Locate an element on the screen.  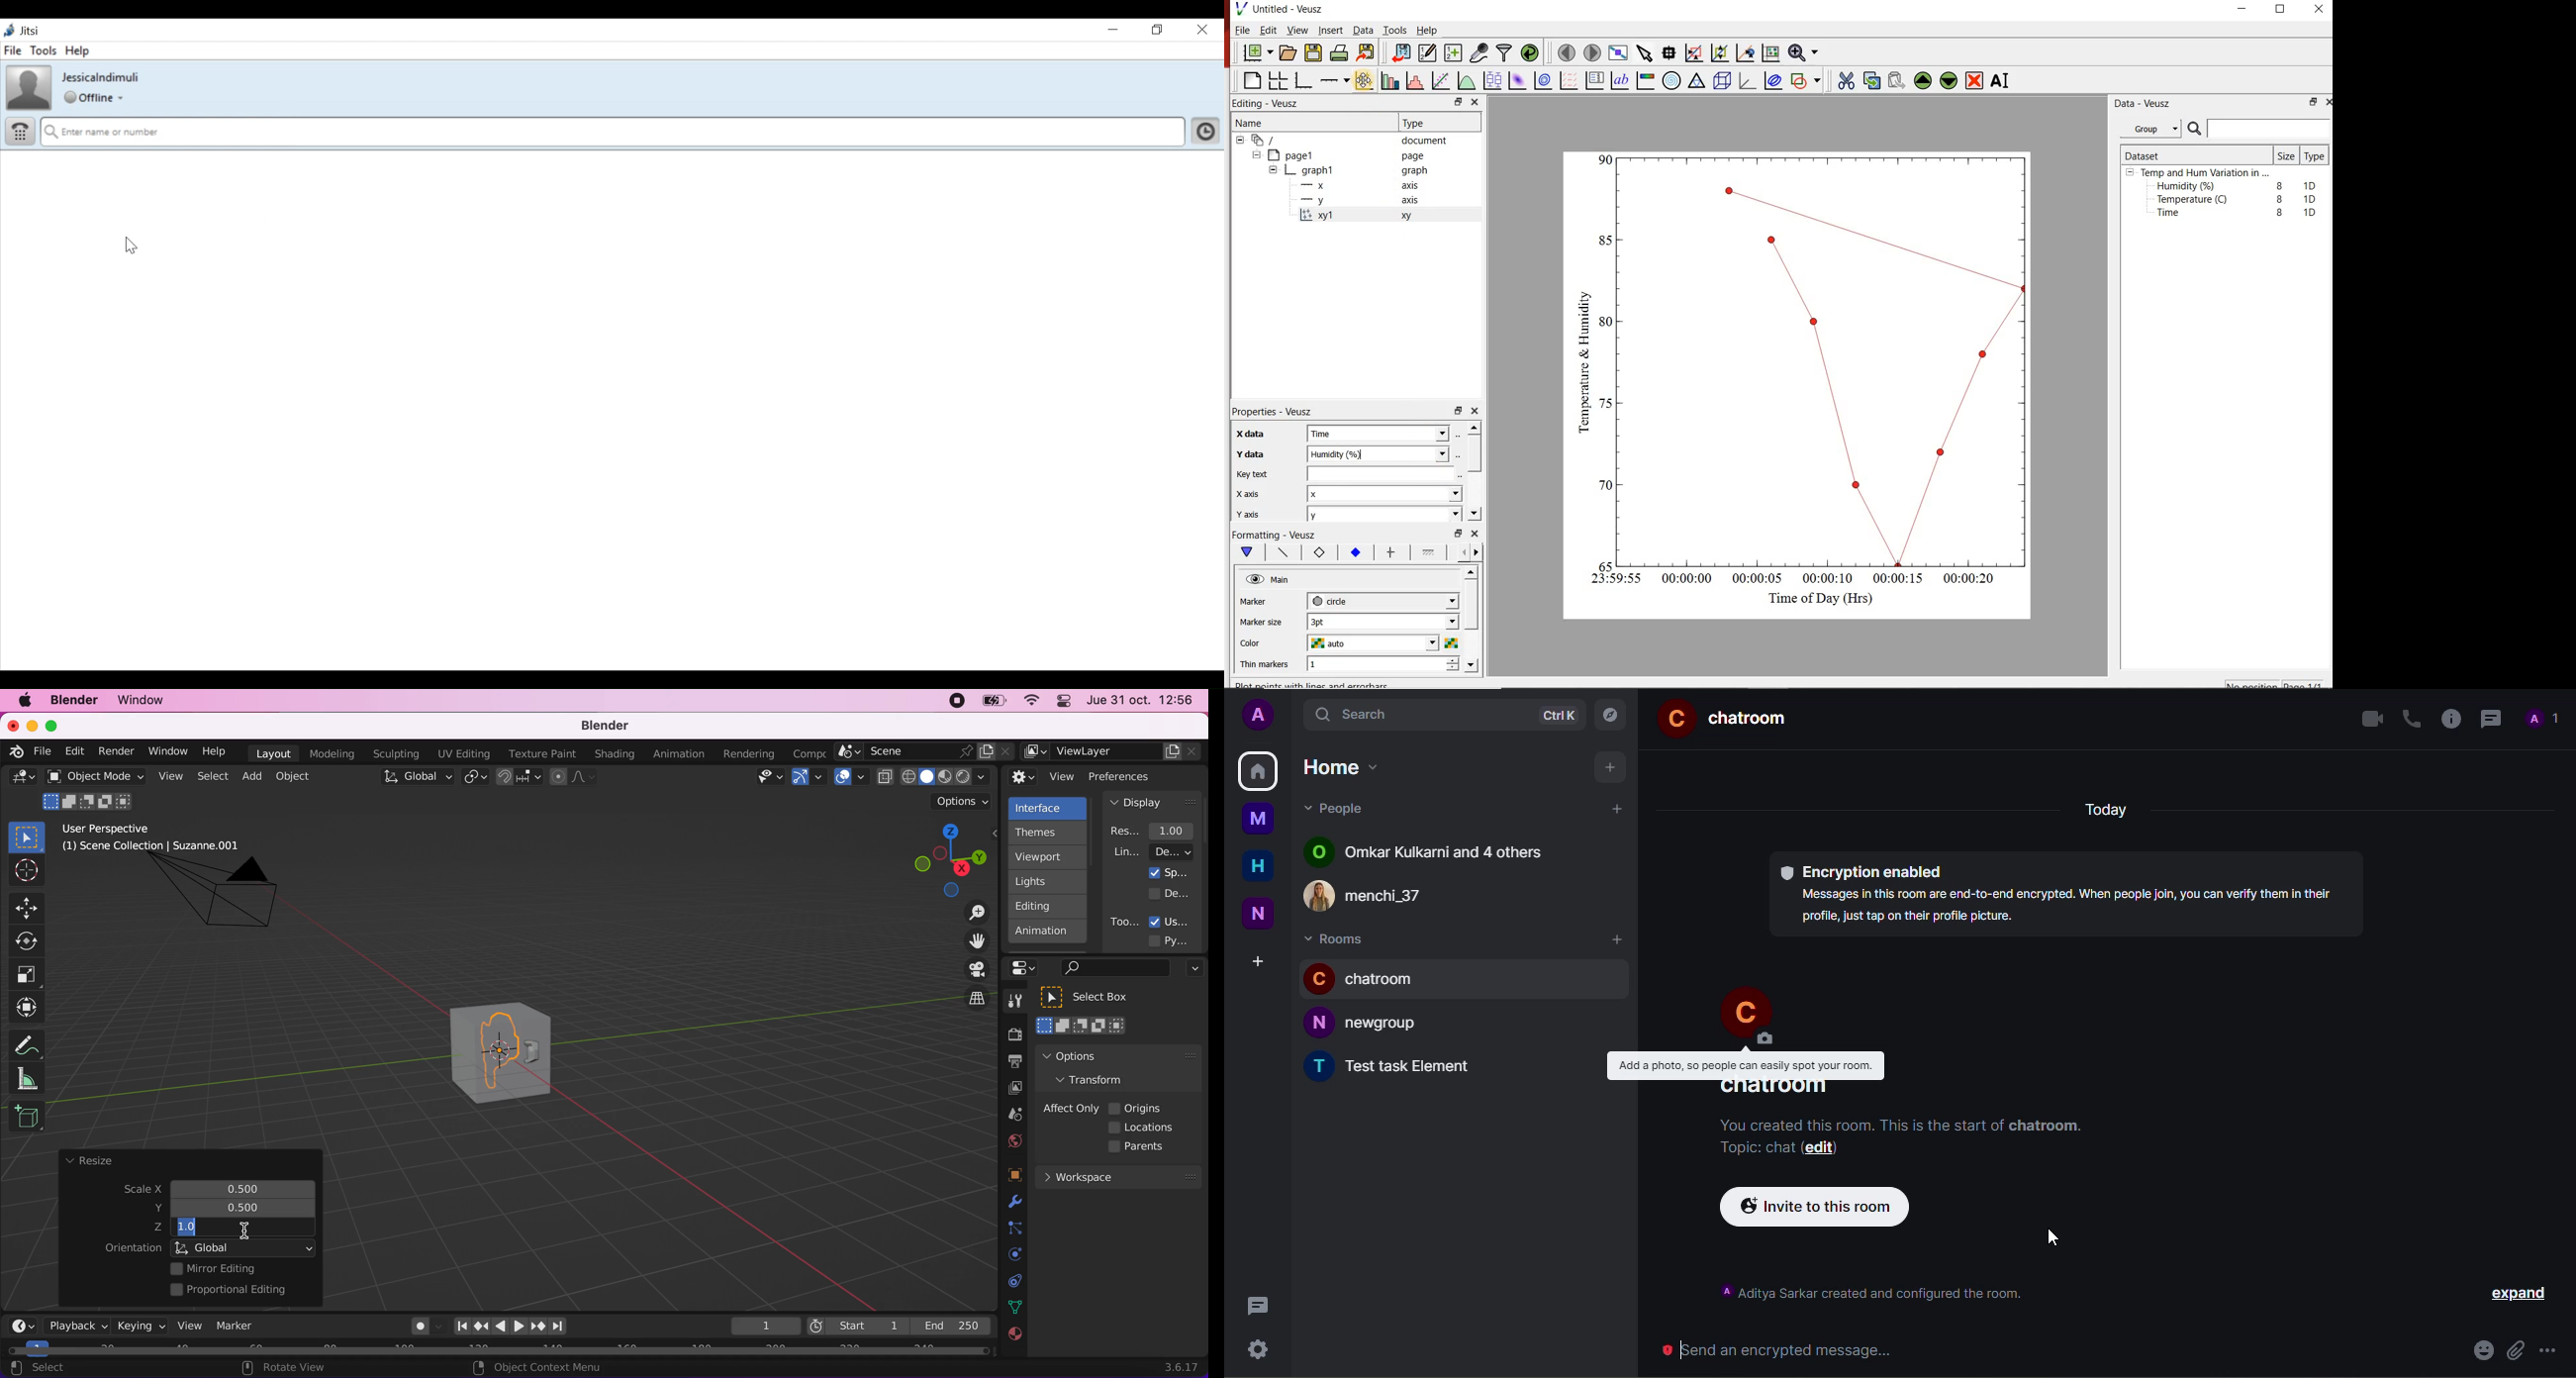
new document is located at coordinates (1256, 53).